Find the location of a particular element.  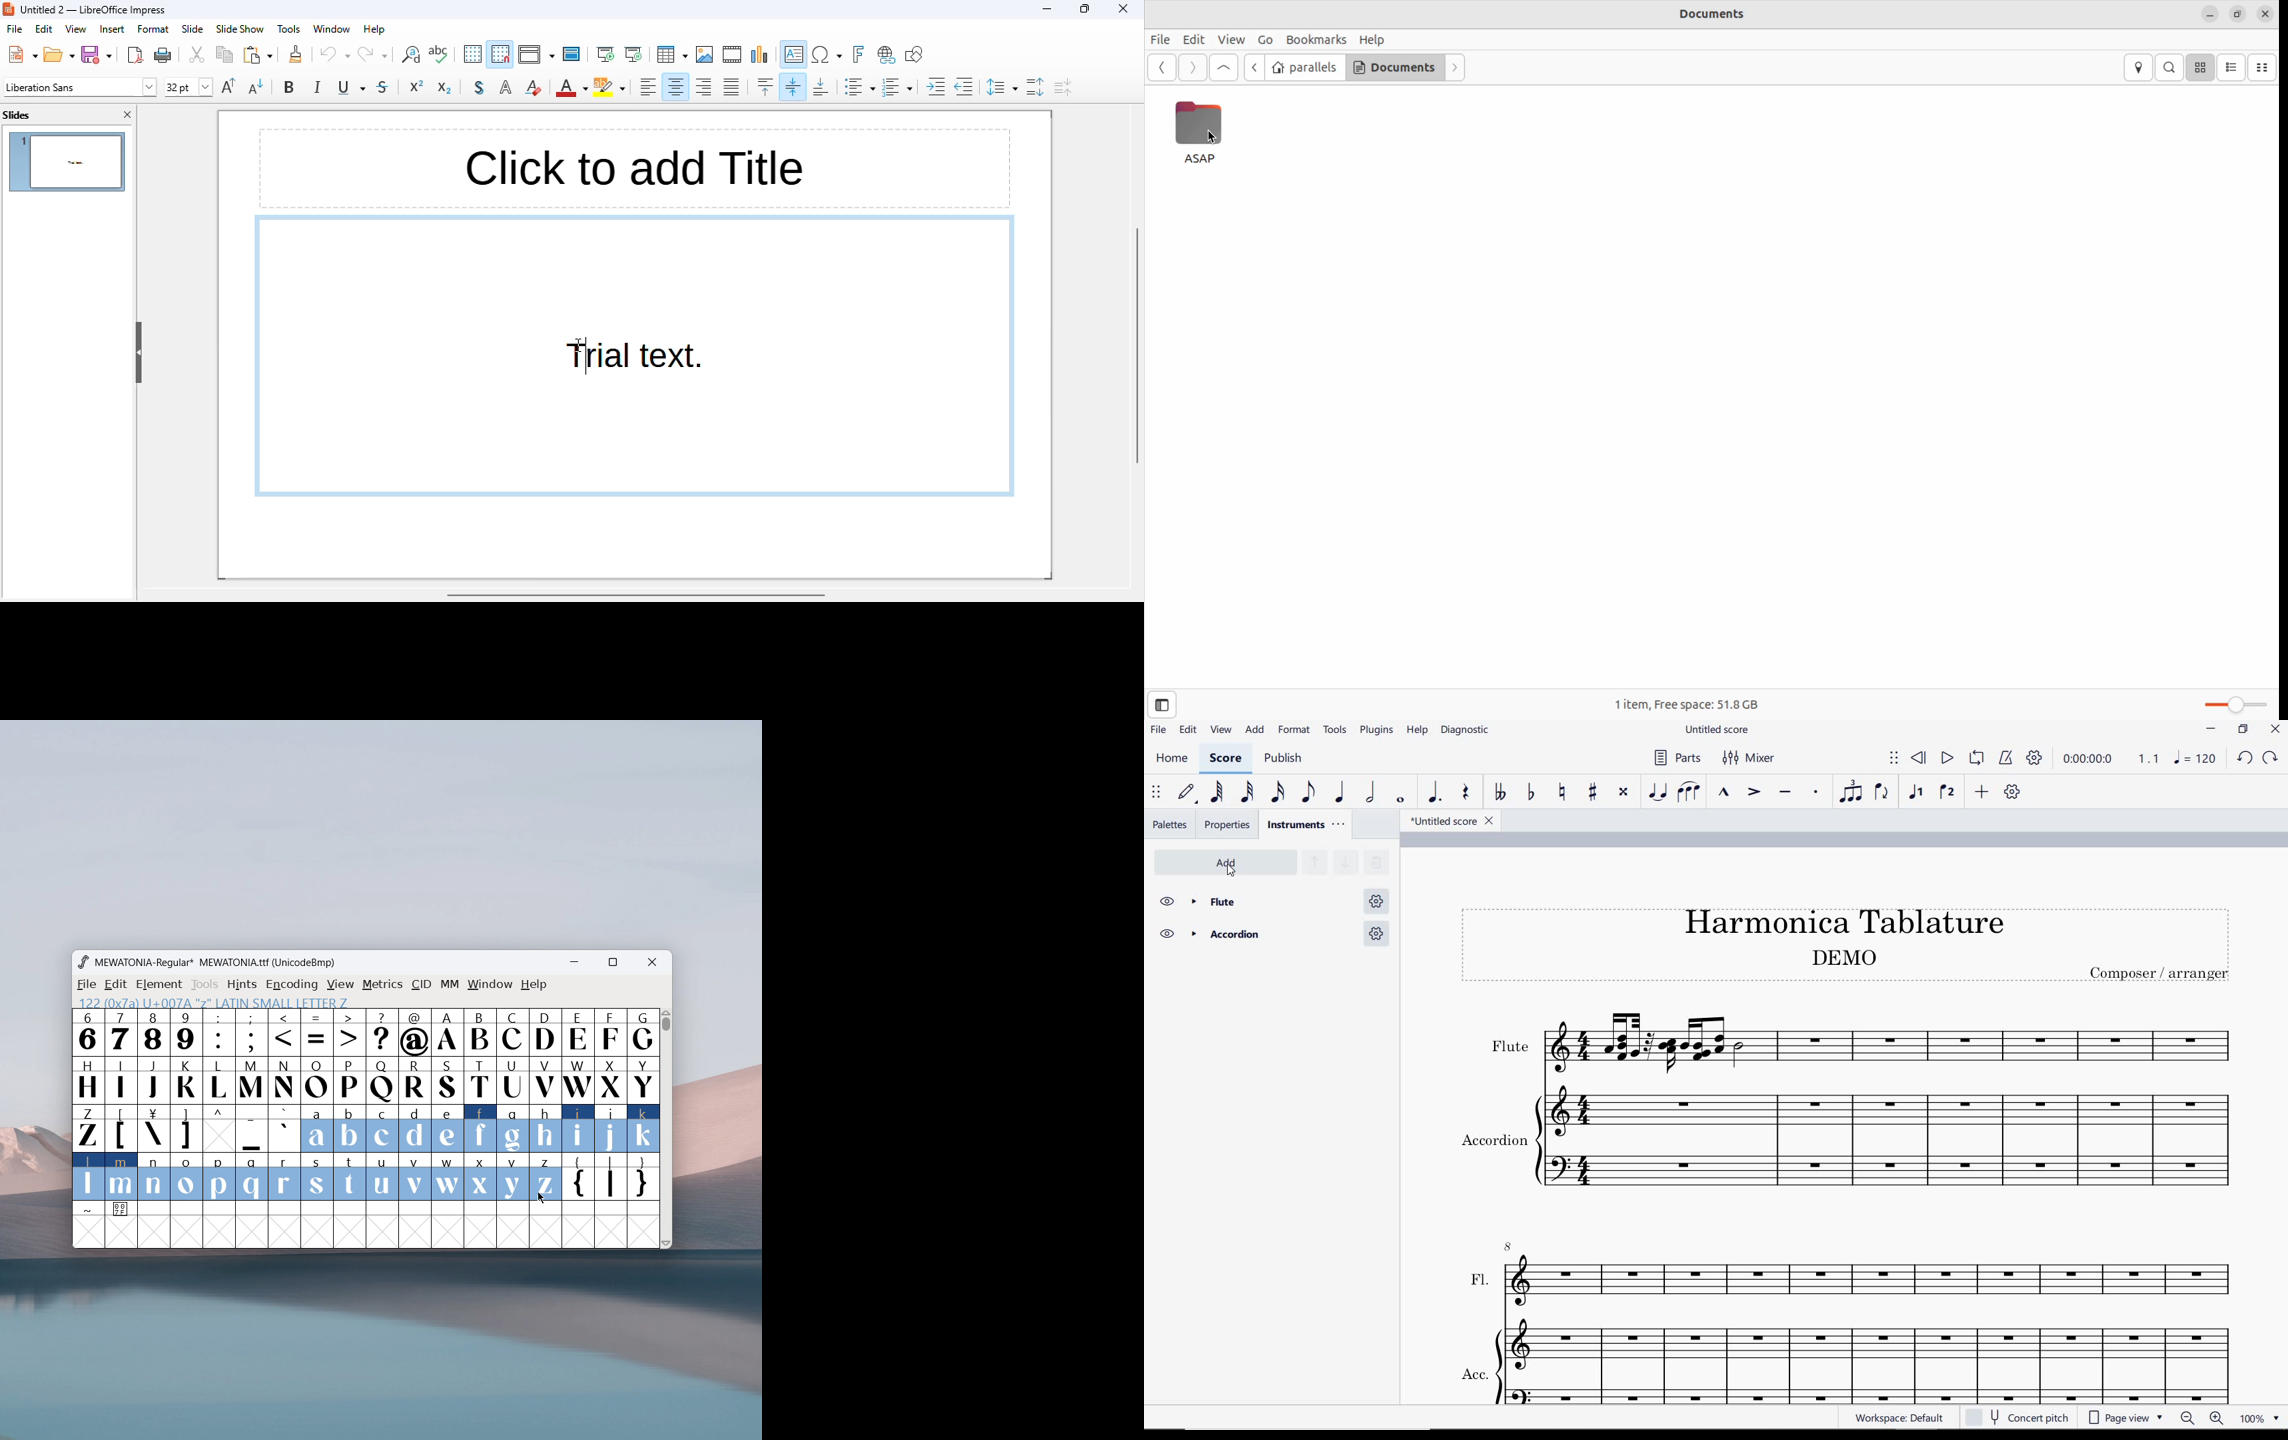

play is located at coordinates (1947, 760).